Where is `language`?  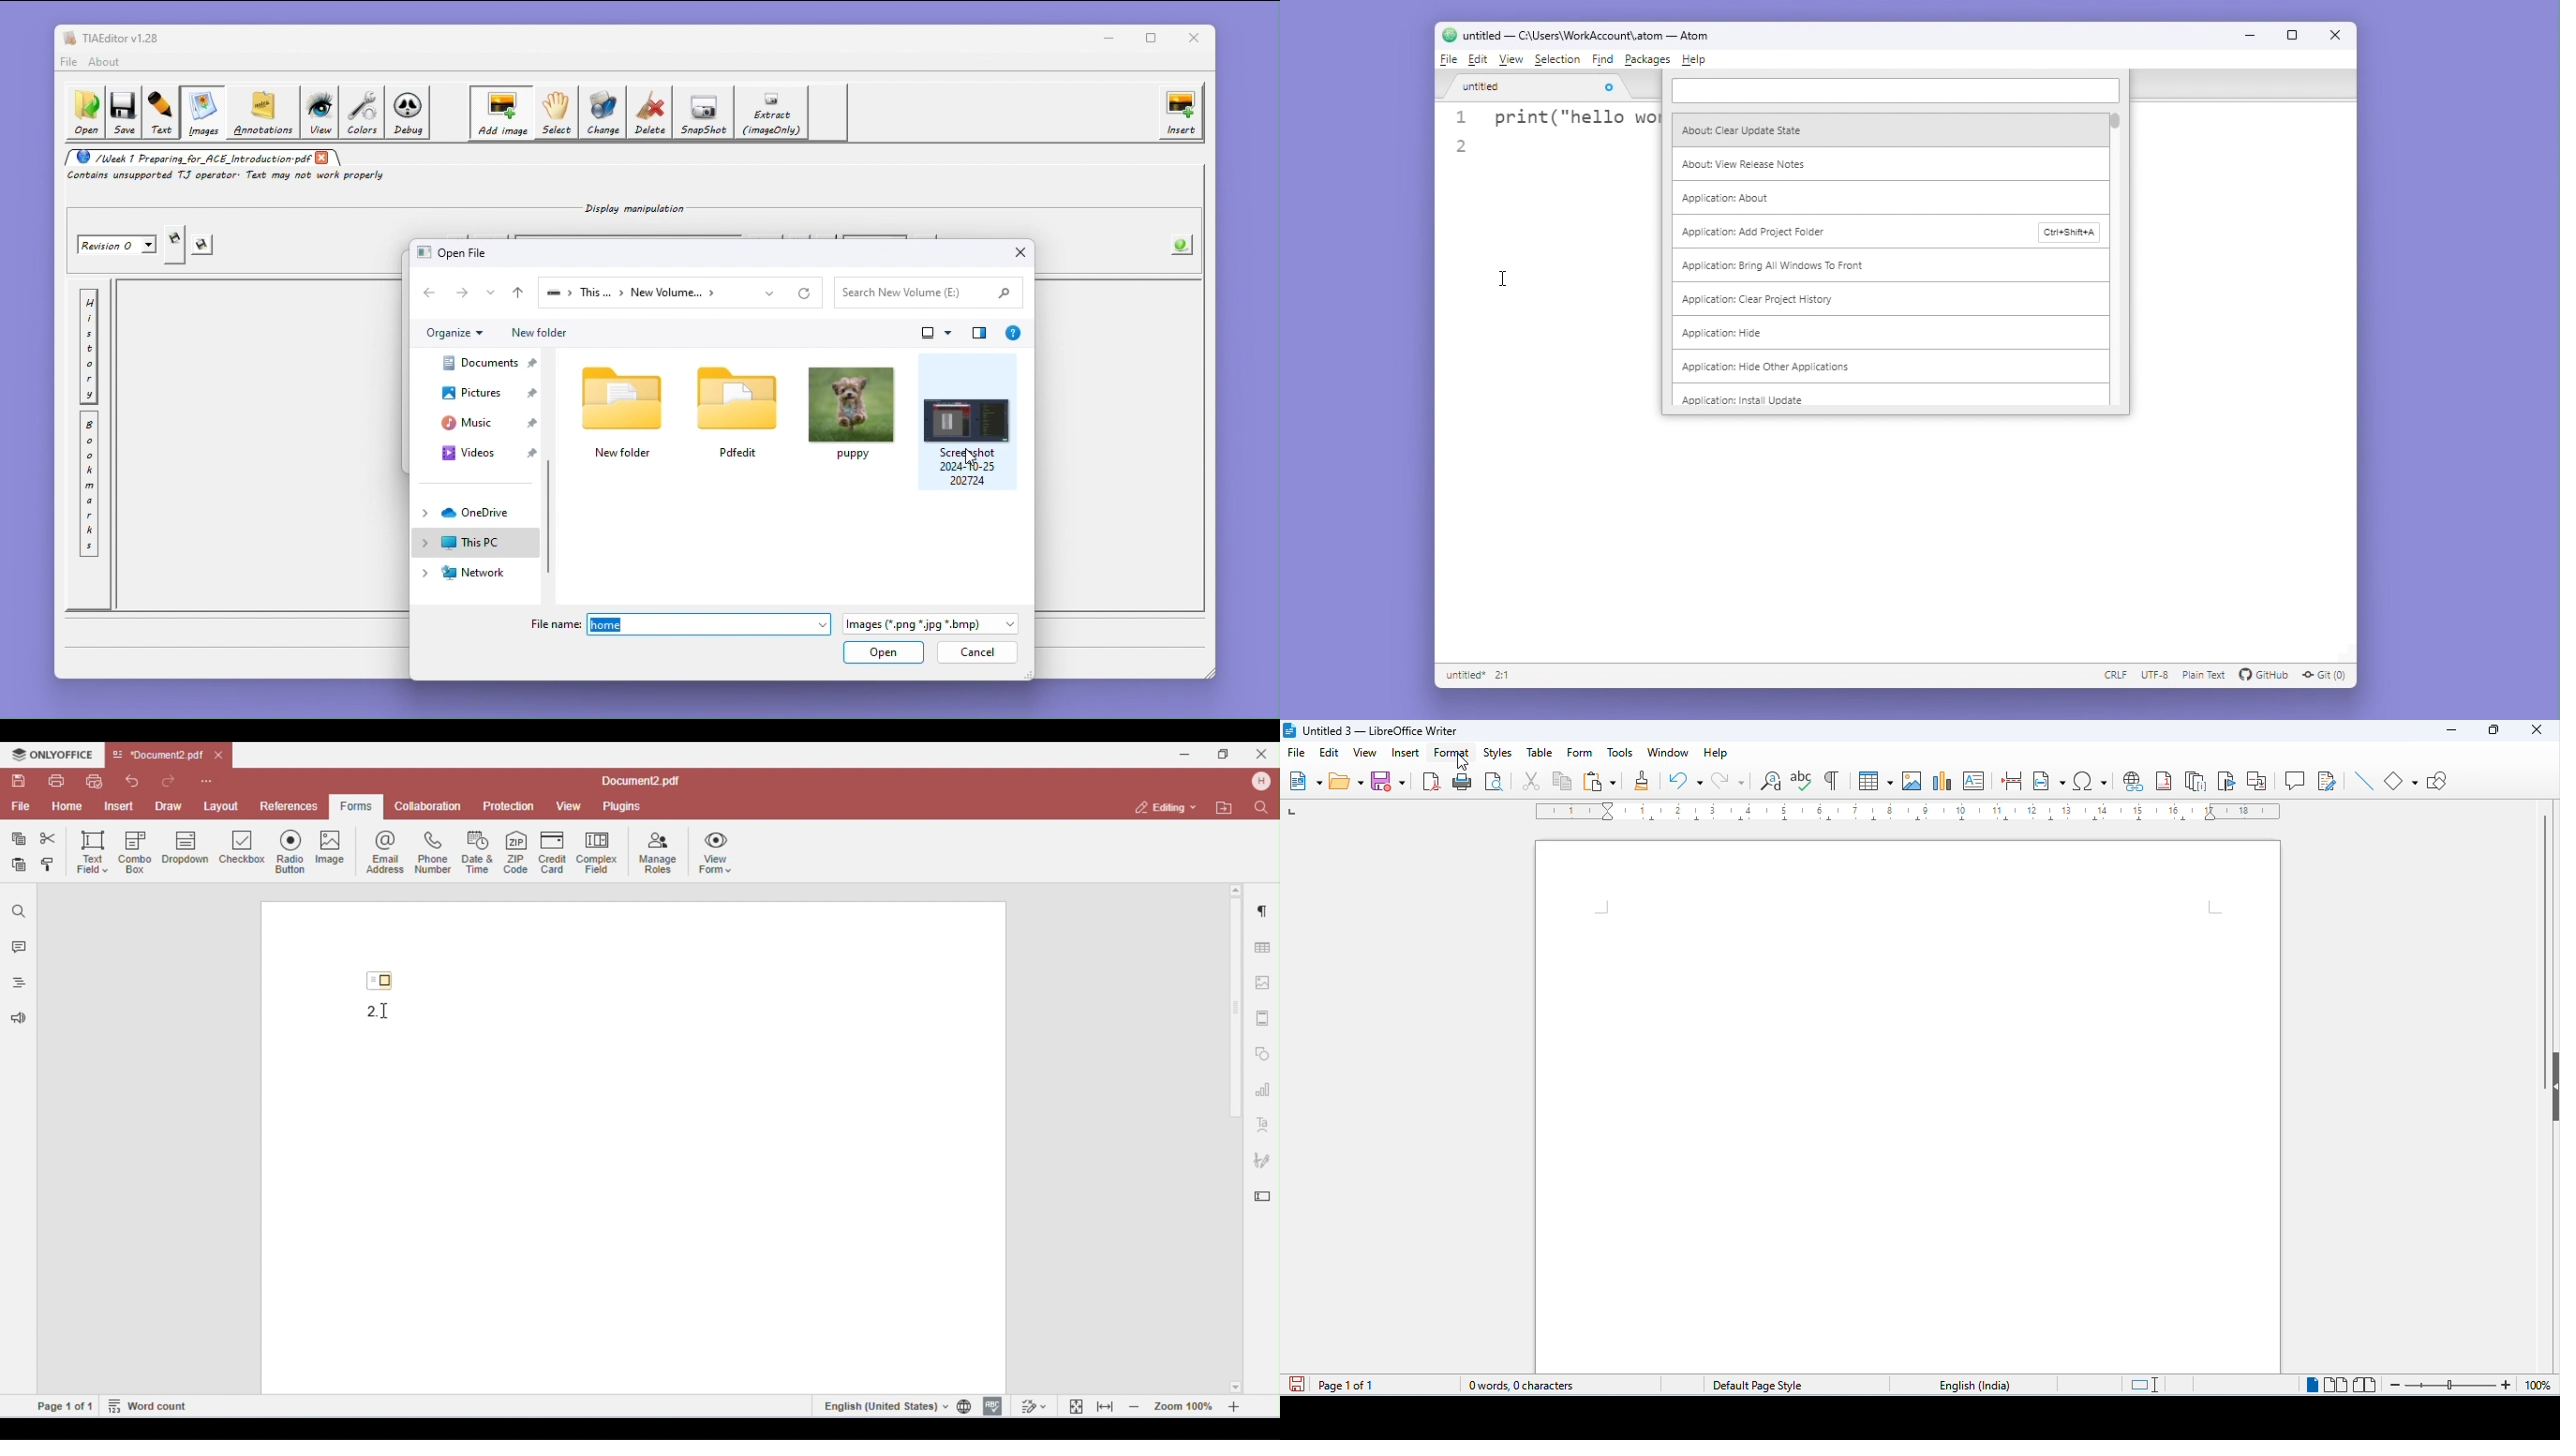
language is located at coordinates (1968, 1383).